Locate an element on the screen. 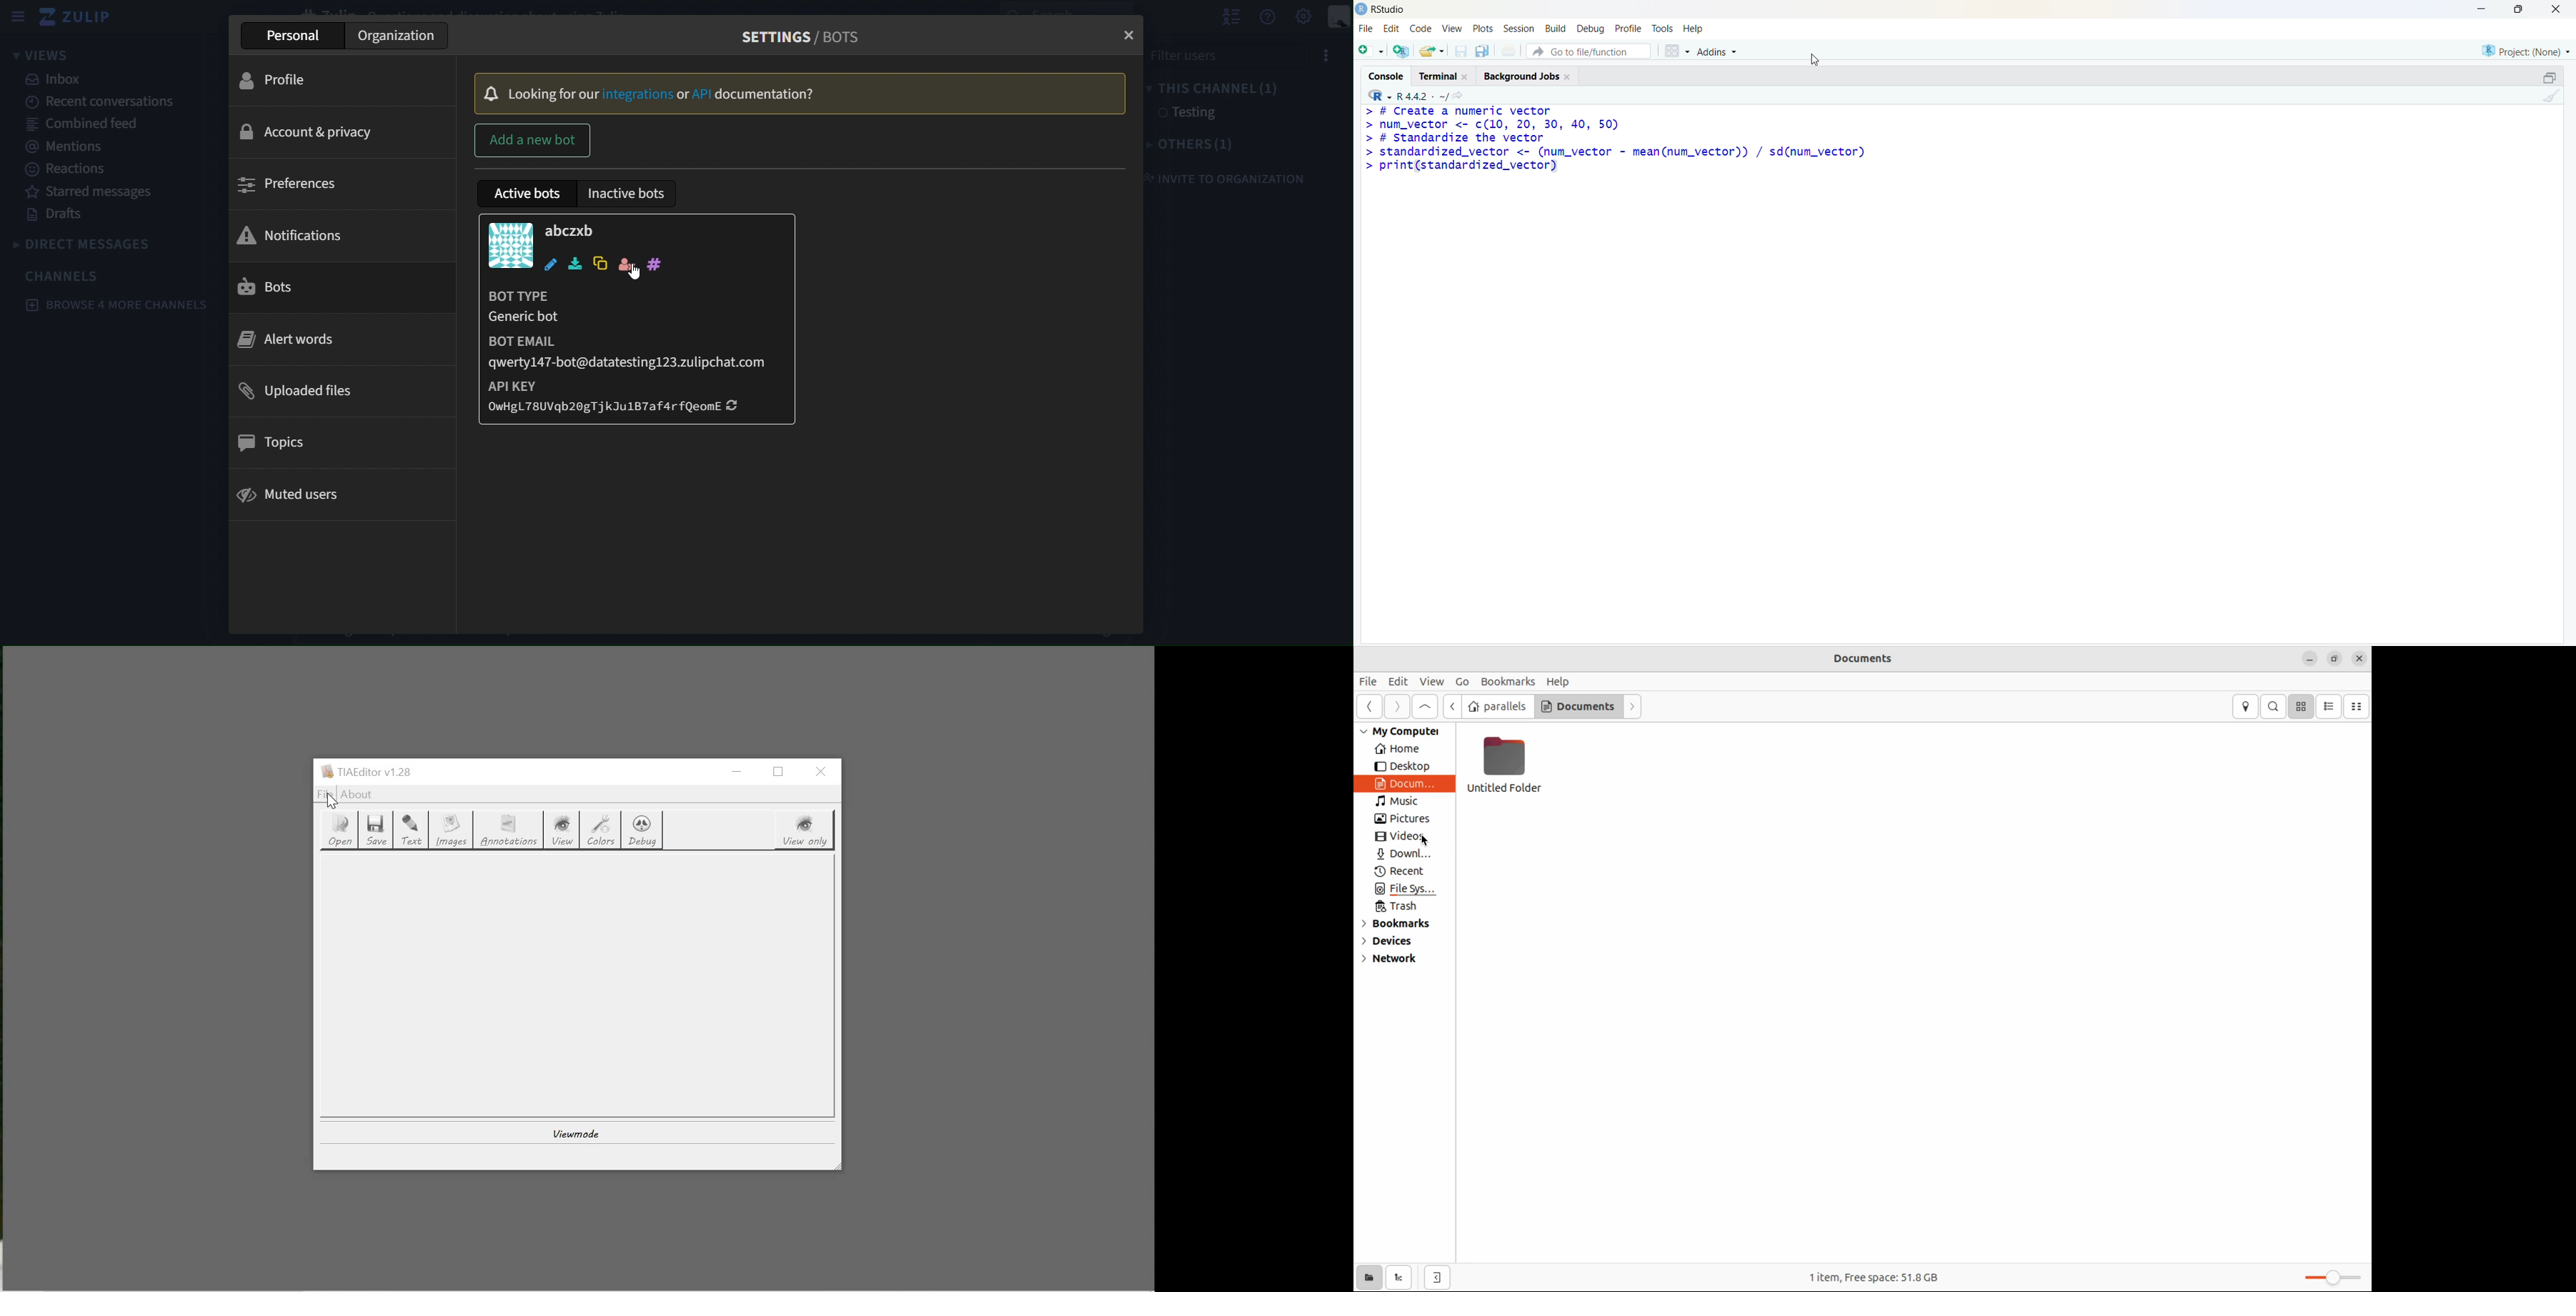 This screenshot has height=1316, width=2576. close is located at coordinates (2557, 9).